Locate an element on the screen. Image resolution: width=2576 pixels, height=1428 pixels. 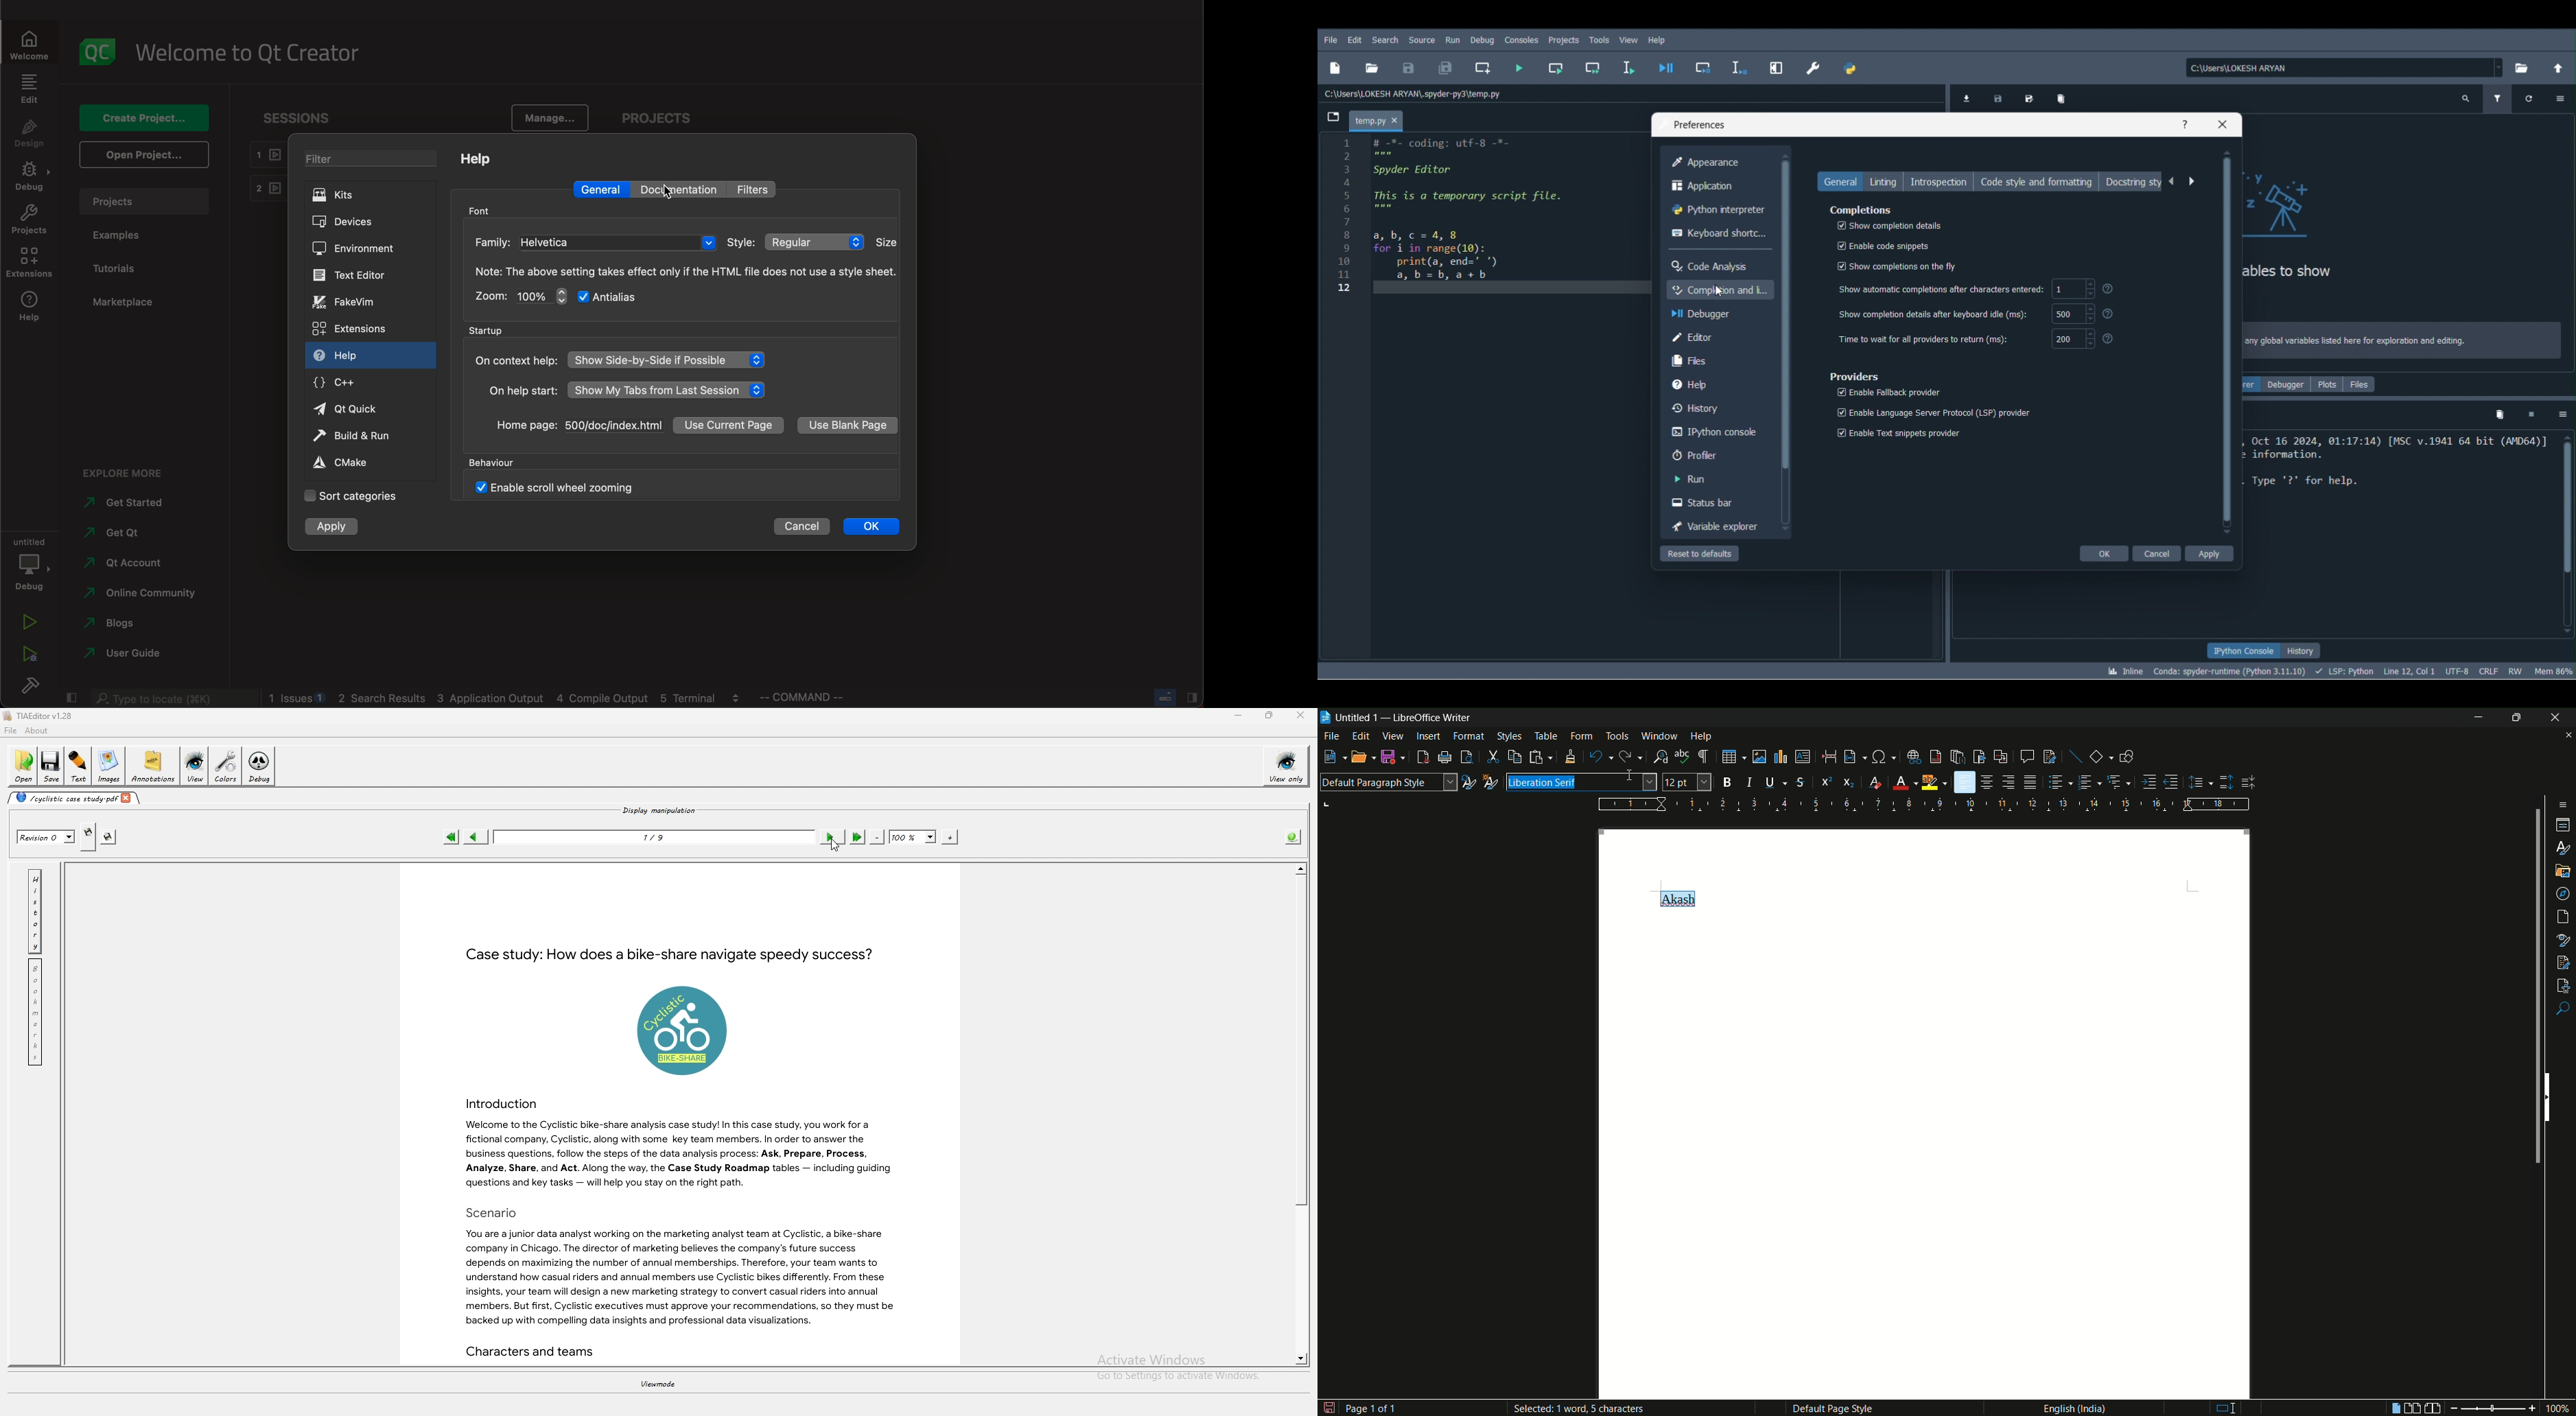
create is located at coordinates (145, 118).